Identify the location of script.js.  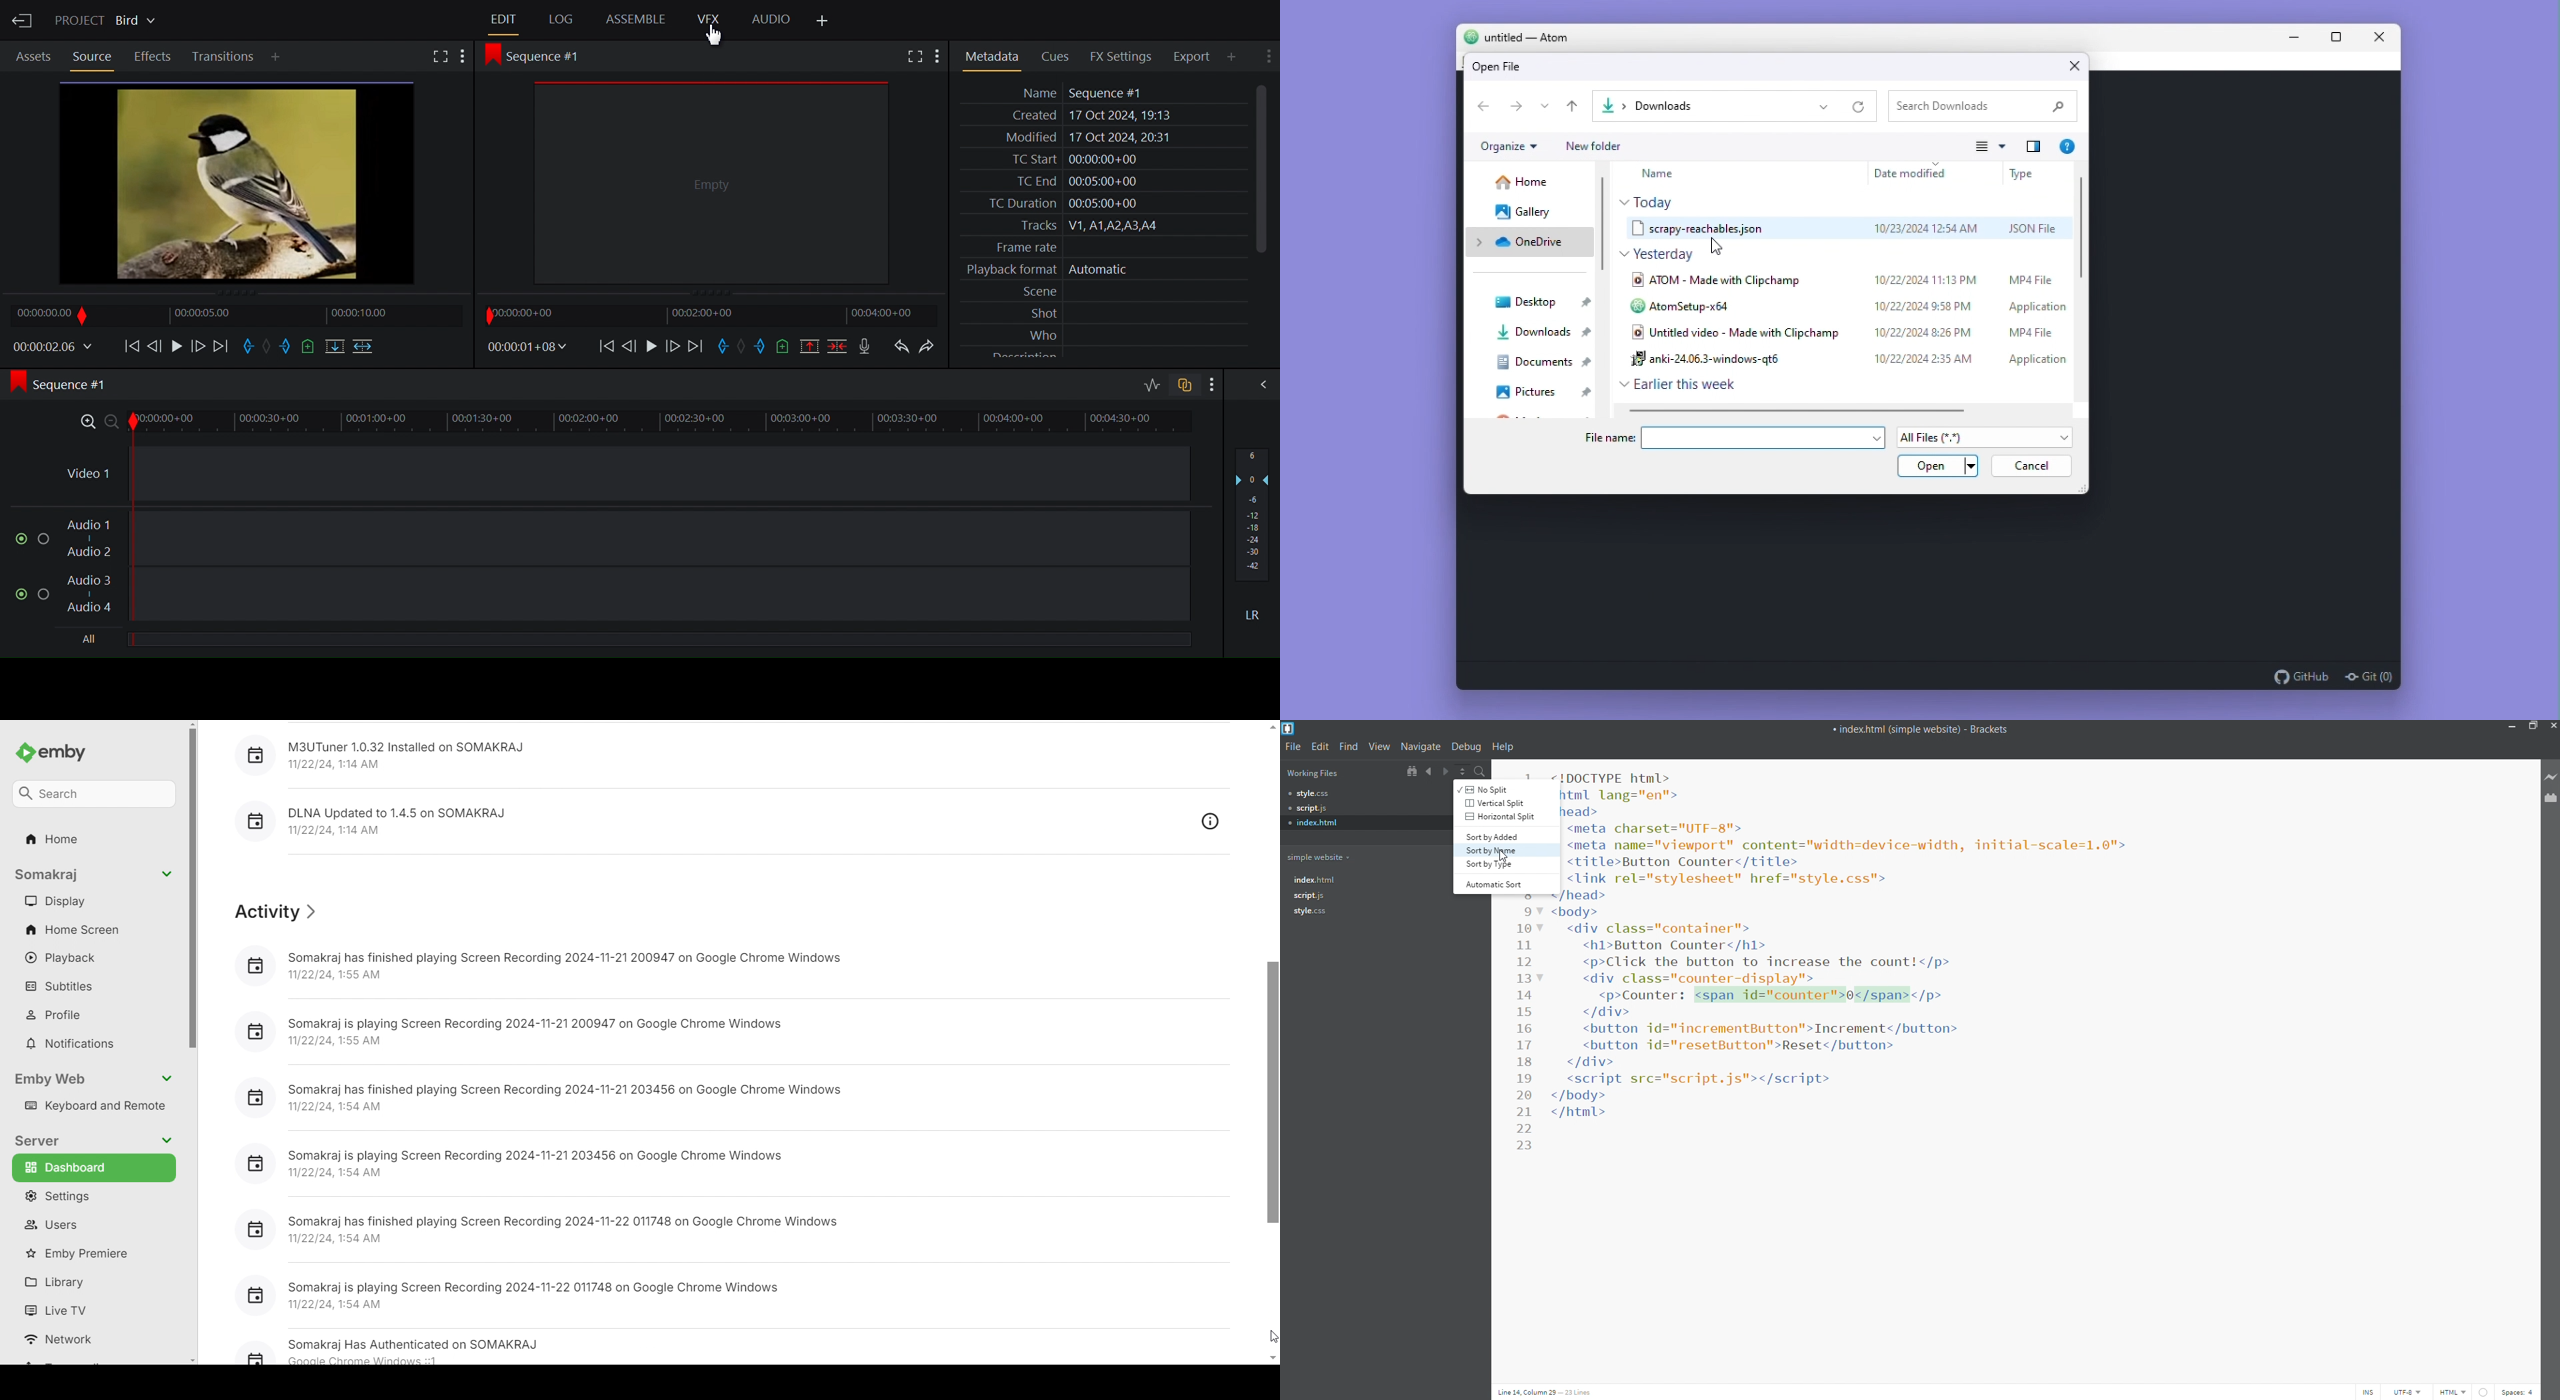
(1349, 898).